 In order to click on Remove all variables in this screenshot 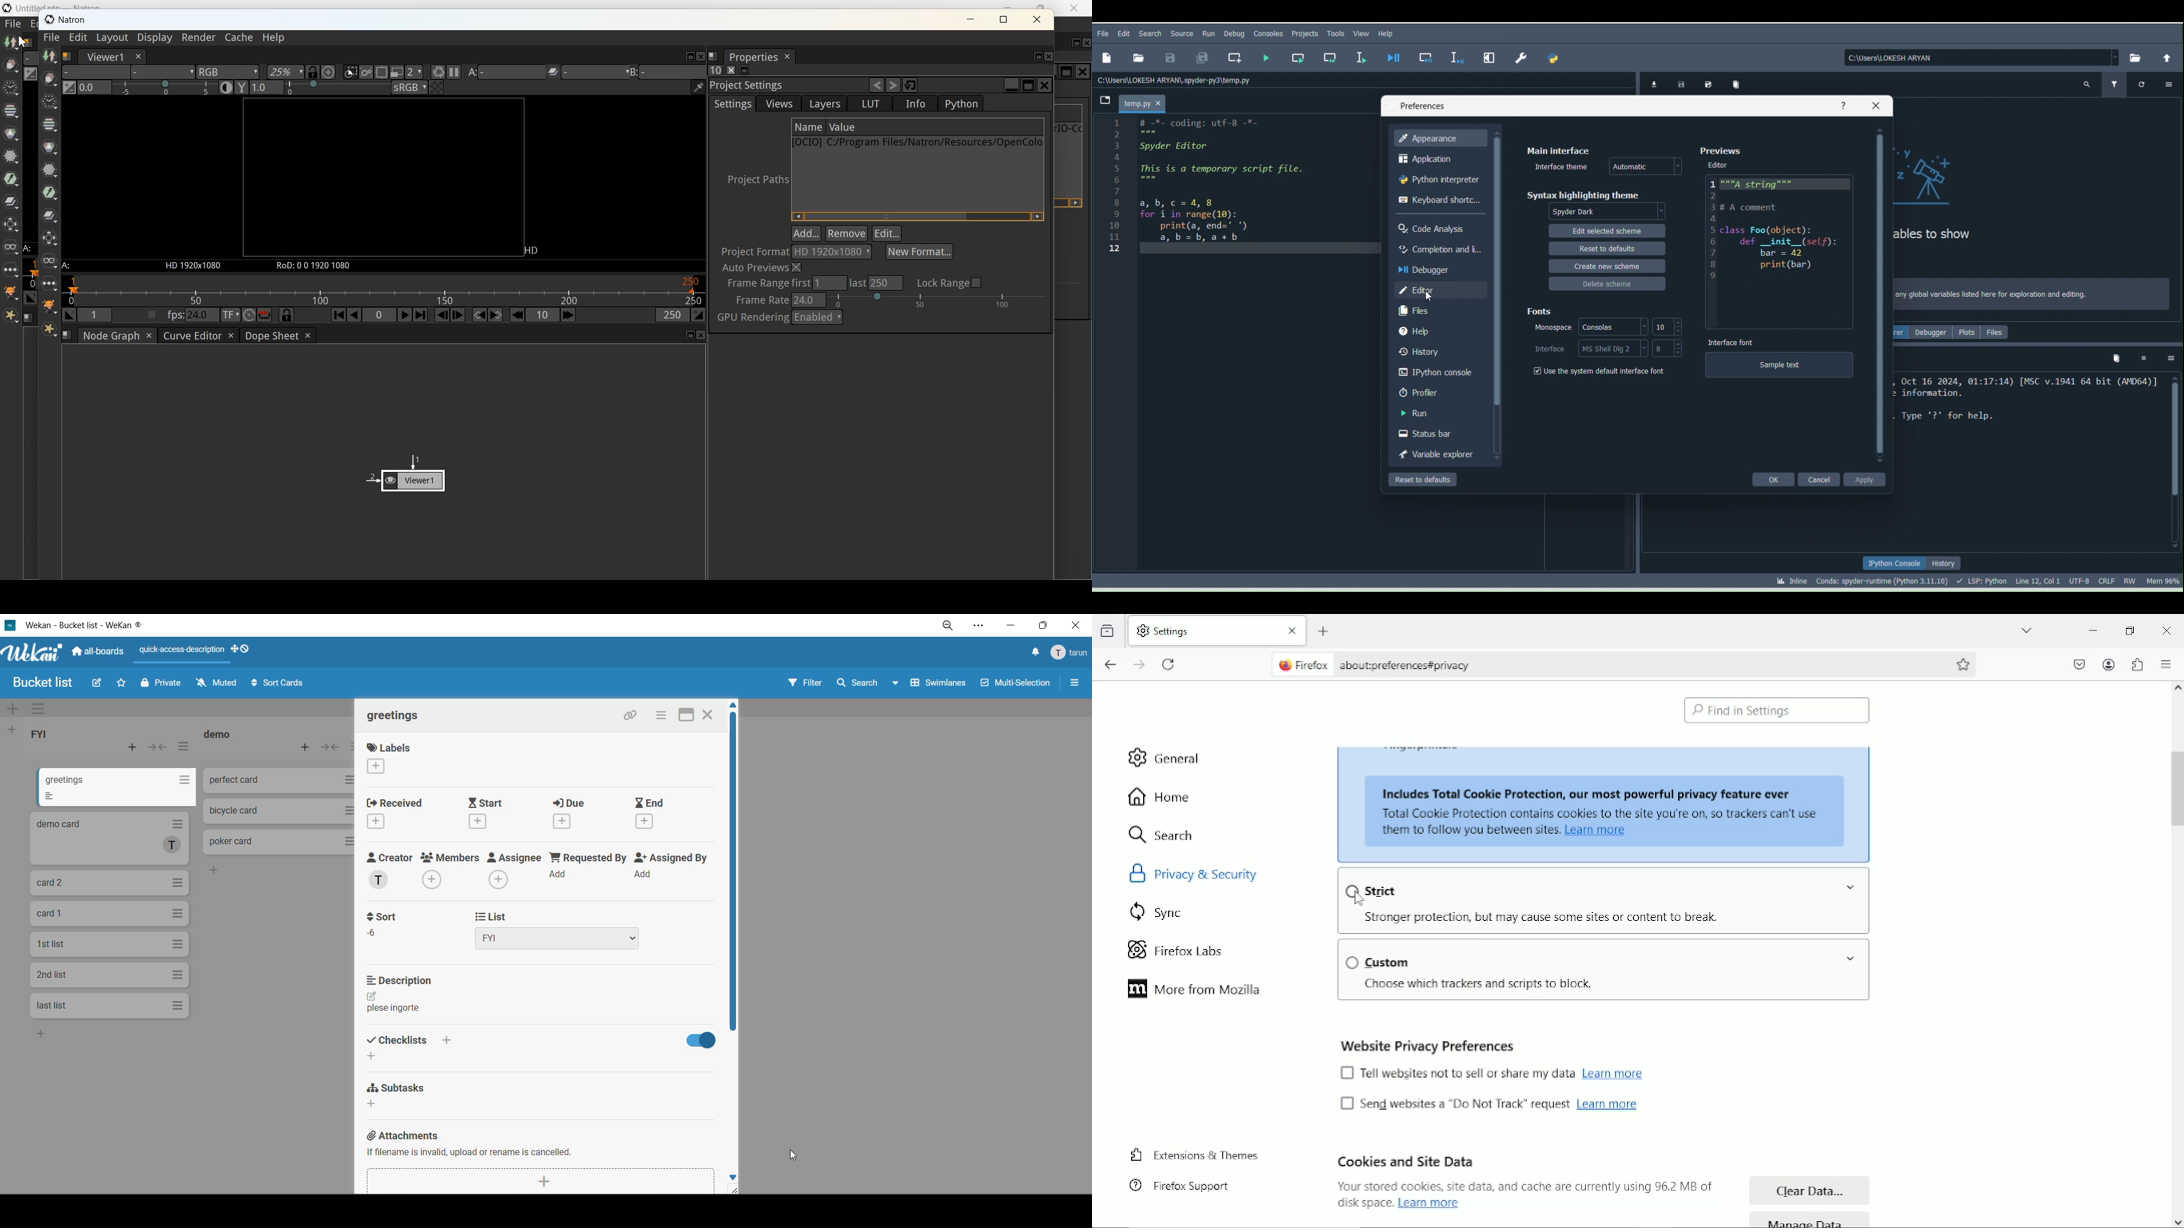, I will do `click(1738, 83)`.